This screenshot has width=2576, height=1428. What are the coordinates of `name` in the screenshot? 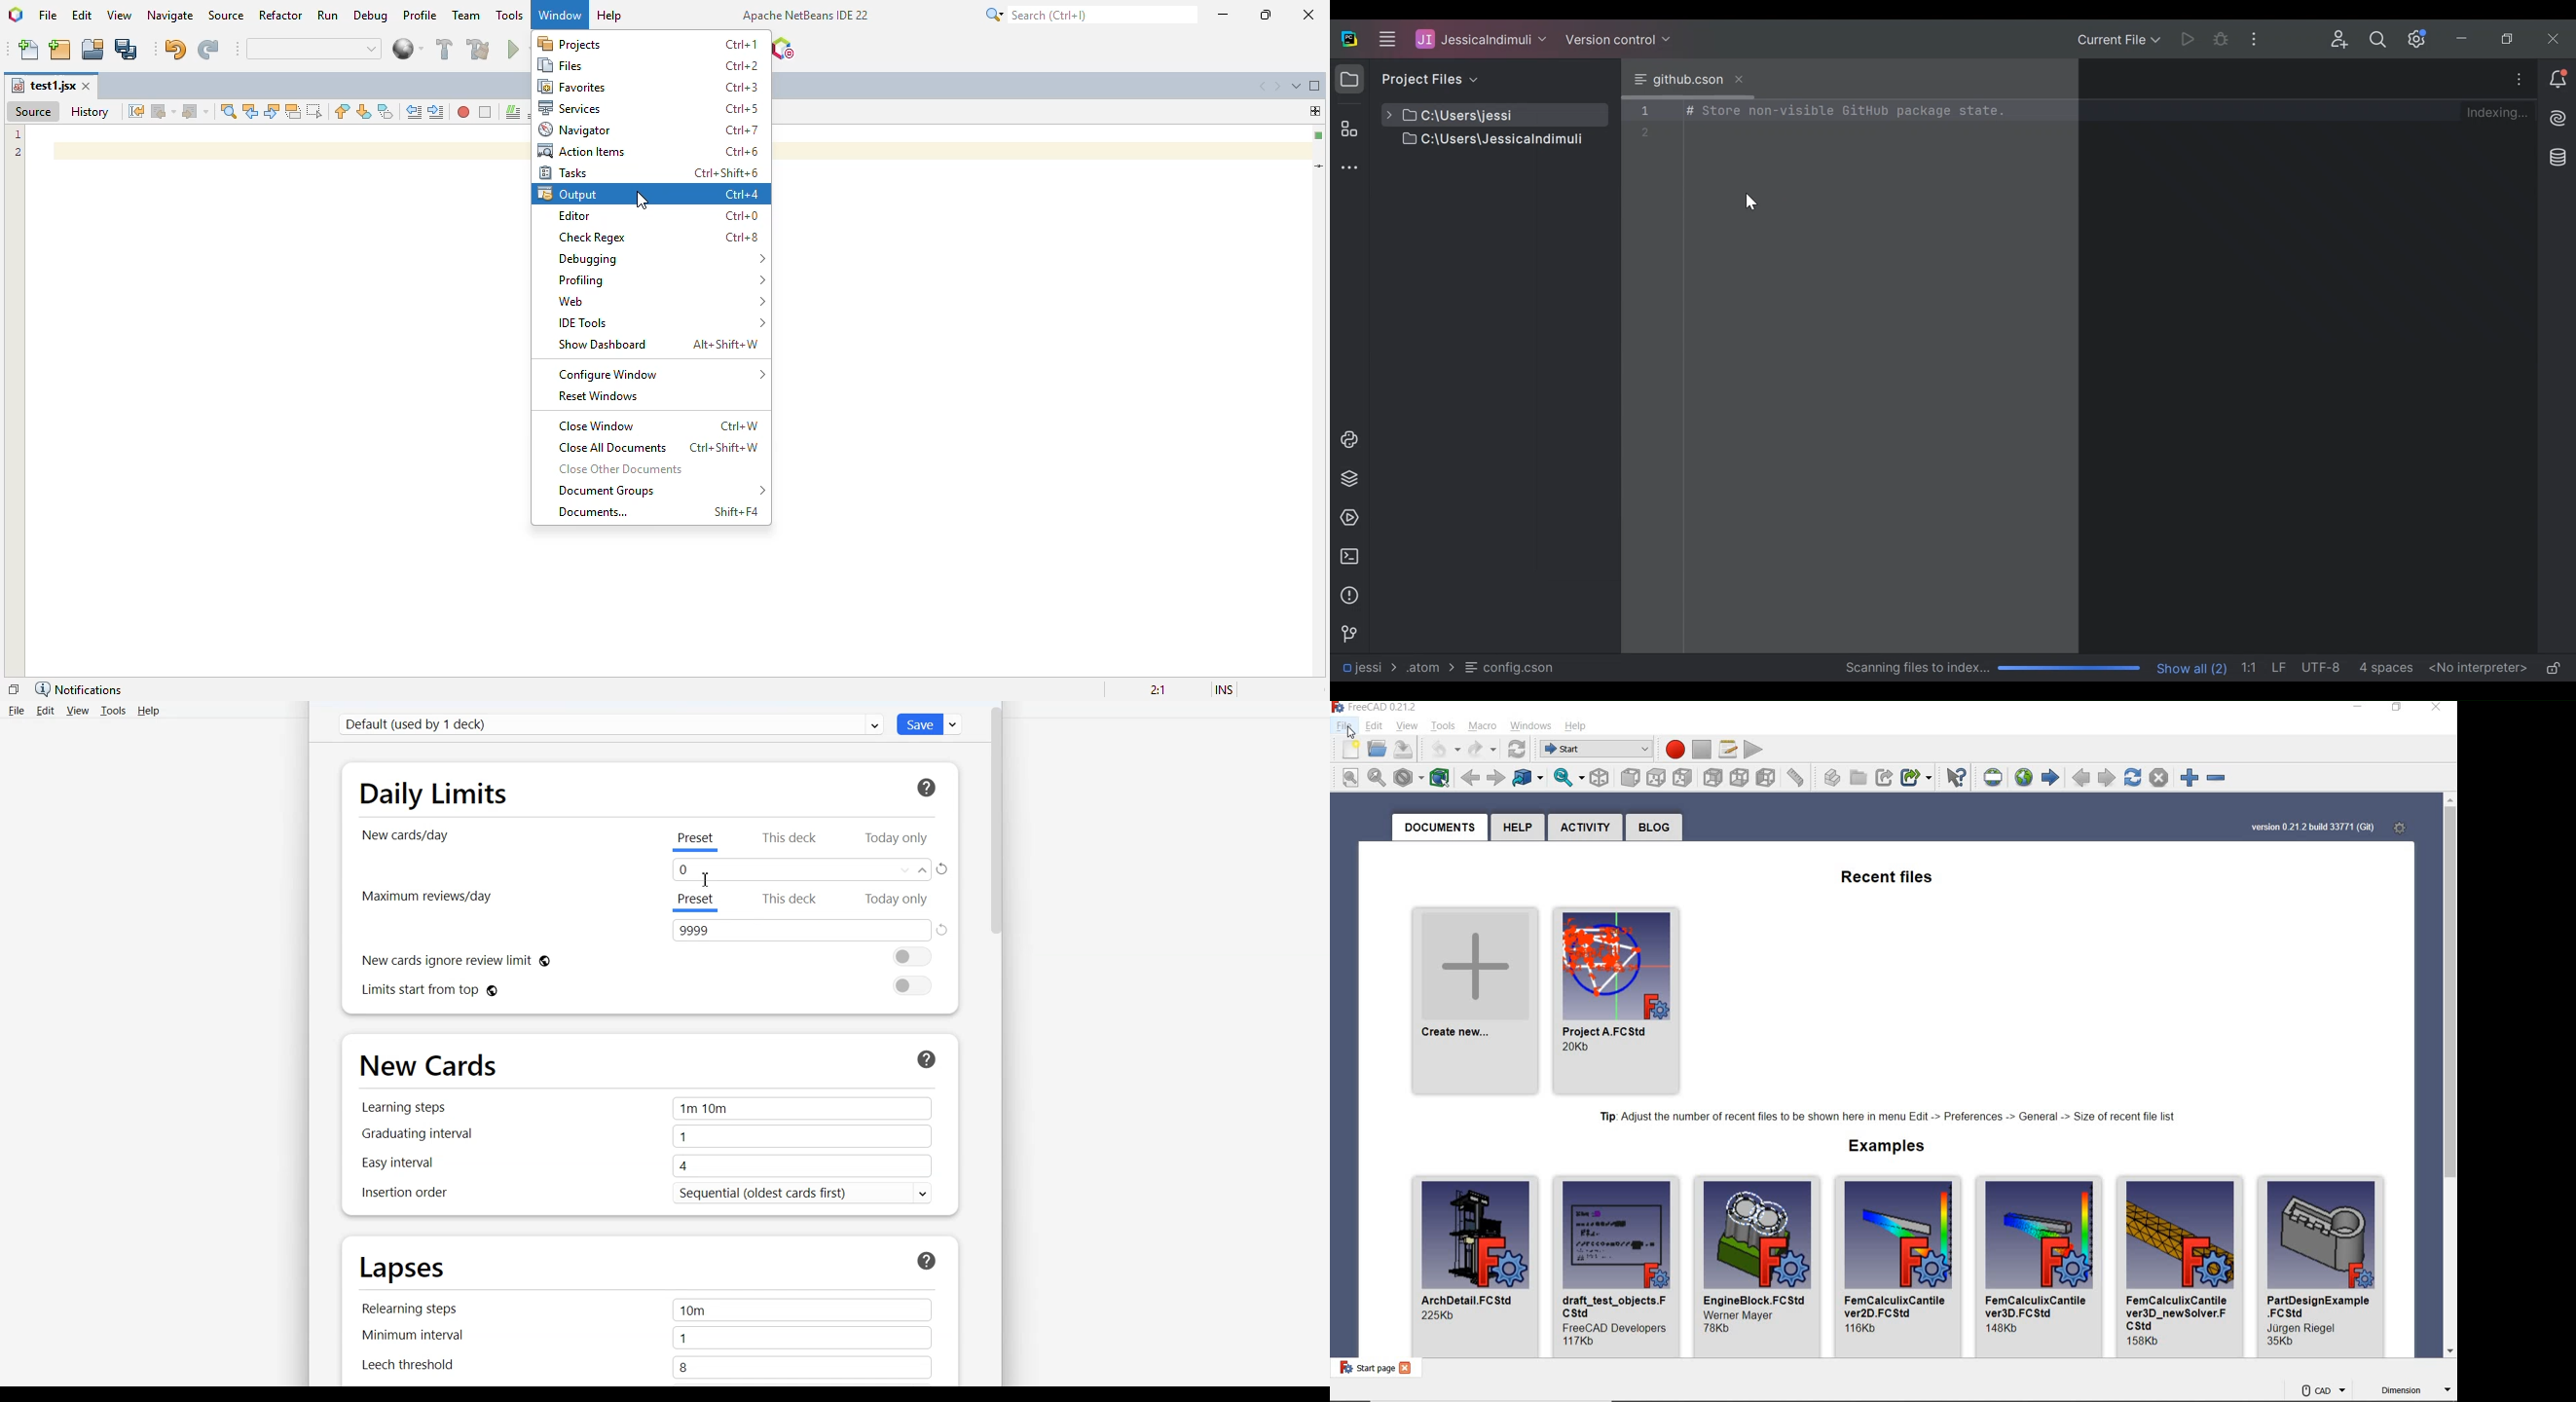 It's located at (1610, 1031).